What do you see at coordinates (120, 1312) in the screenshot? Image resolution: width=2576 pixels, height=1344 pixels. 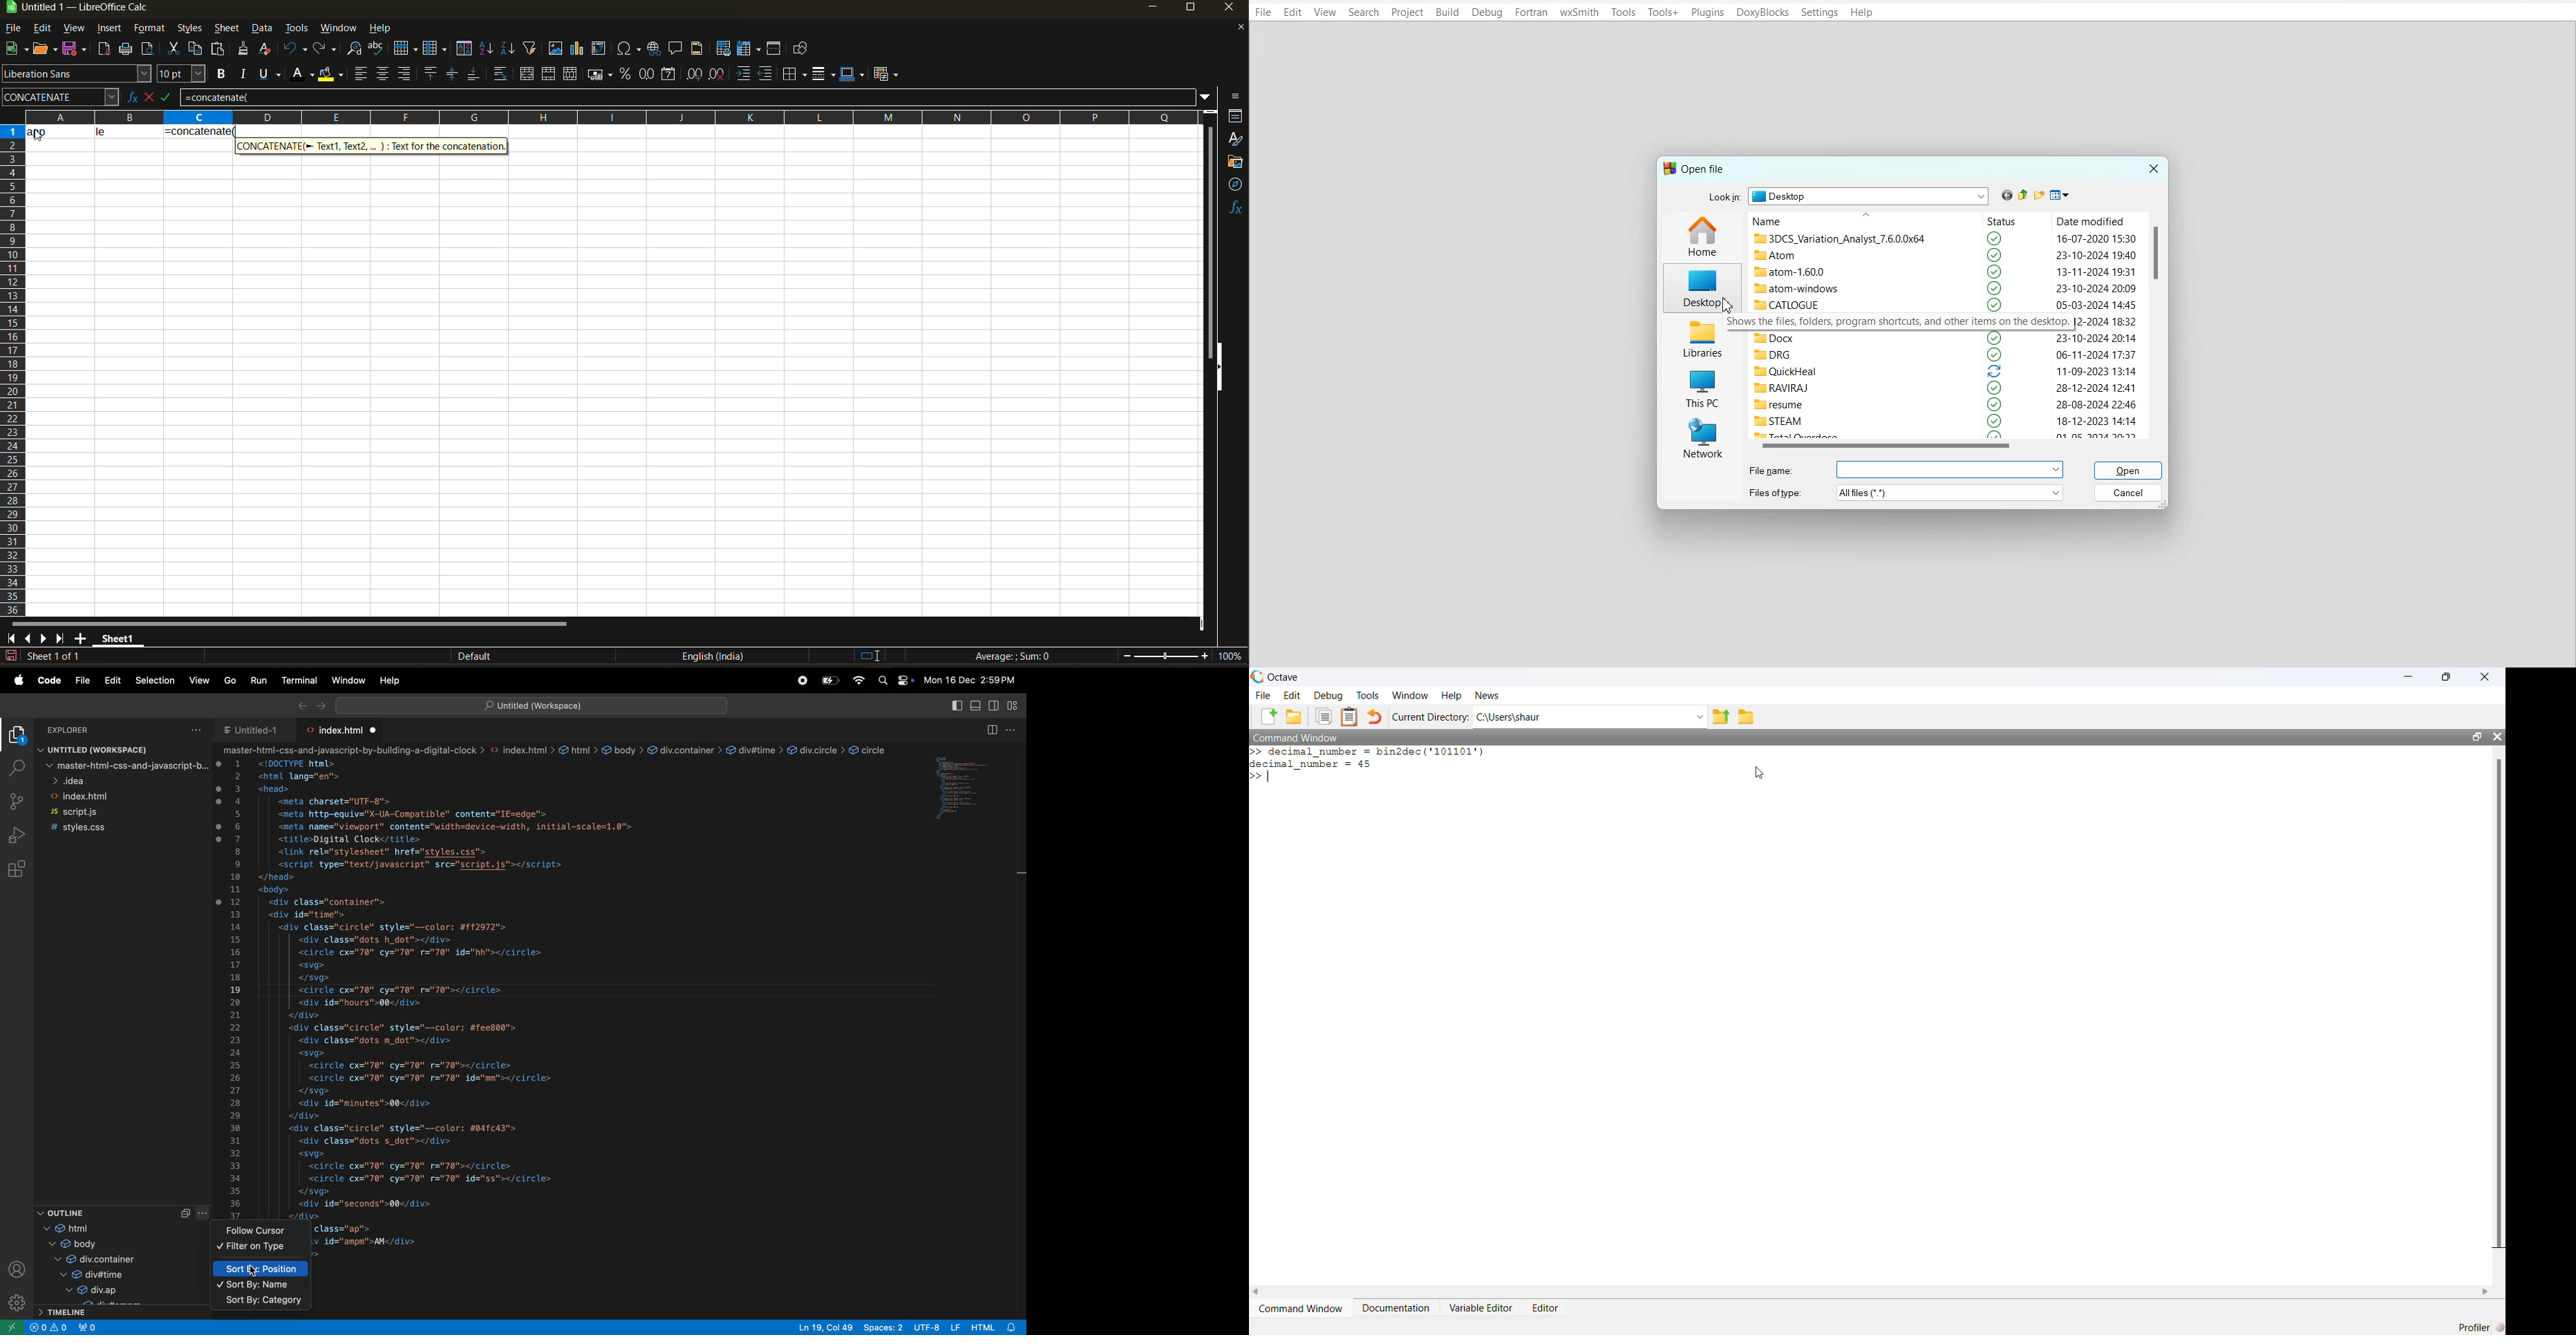 I see `timeline` at bounding box center [120, 1312].